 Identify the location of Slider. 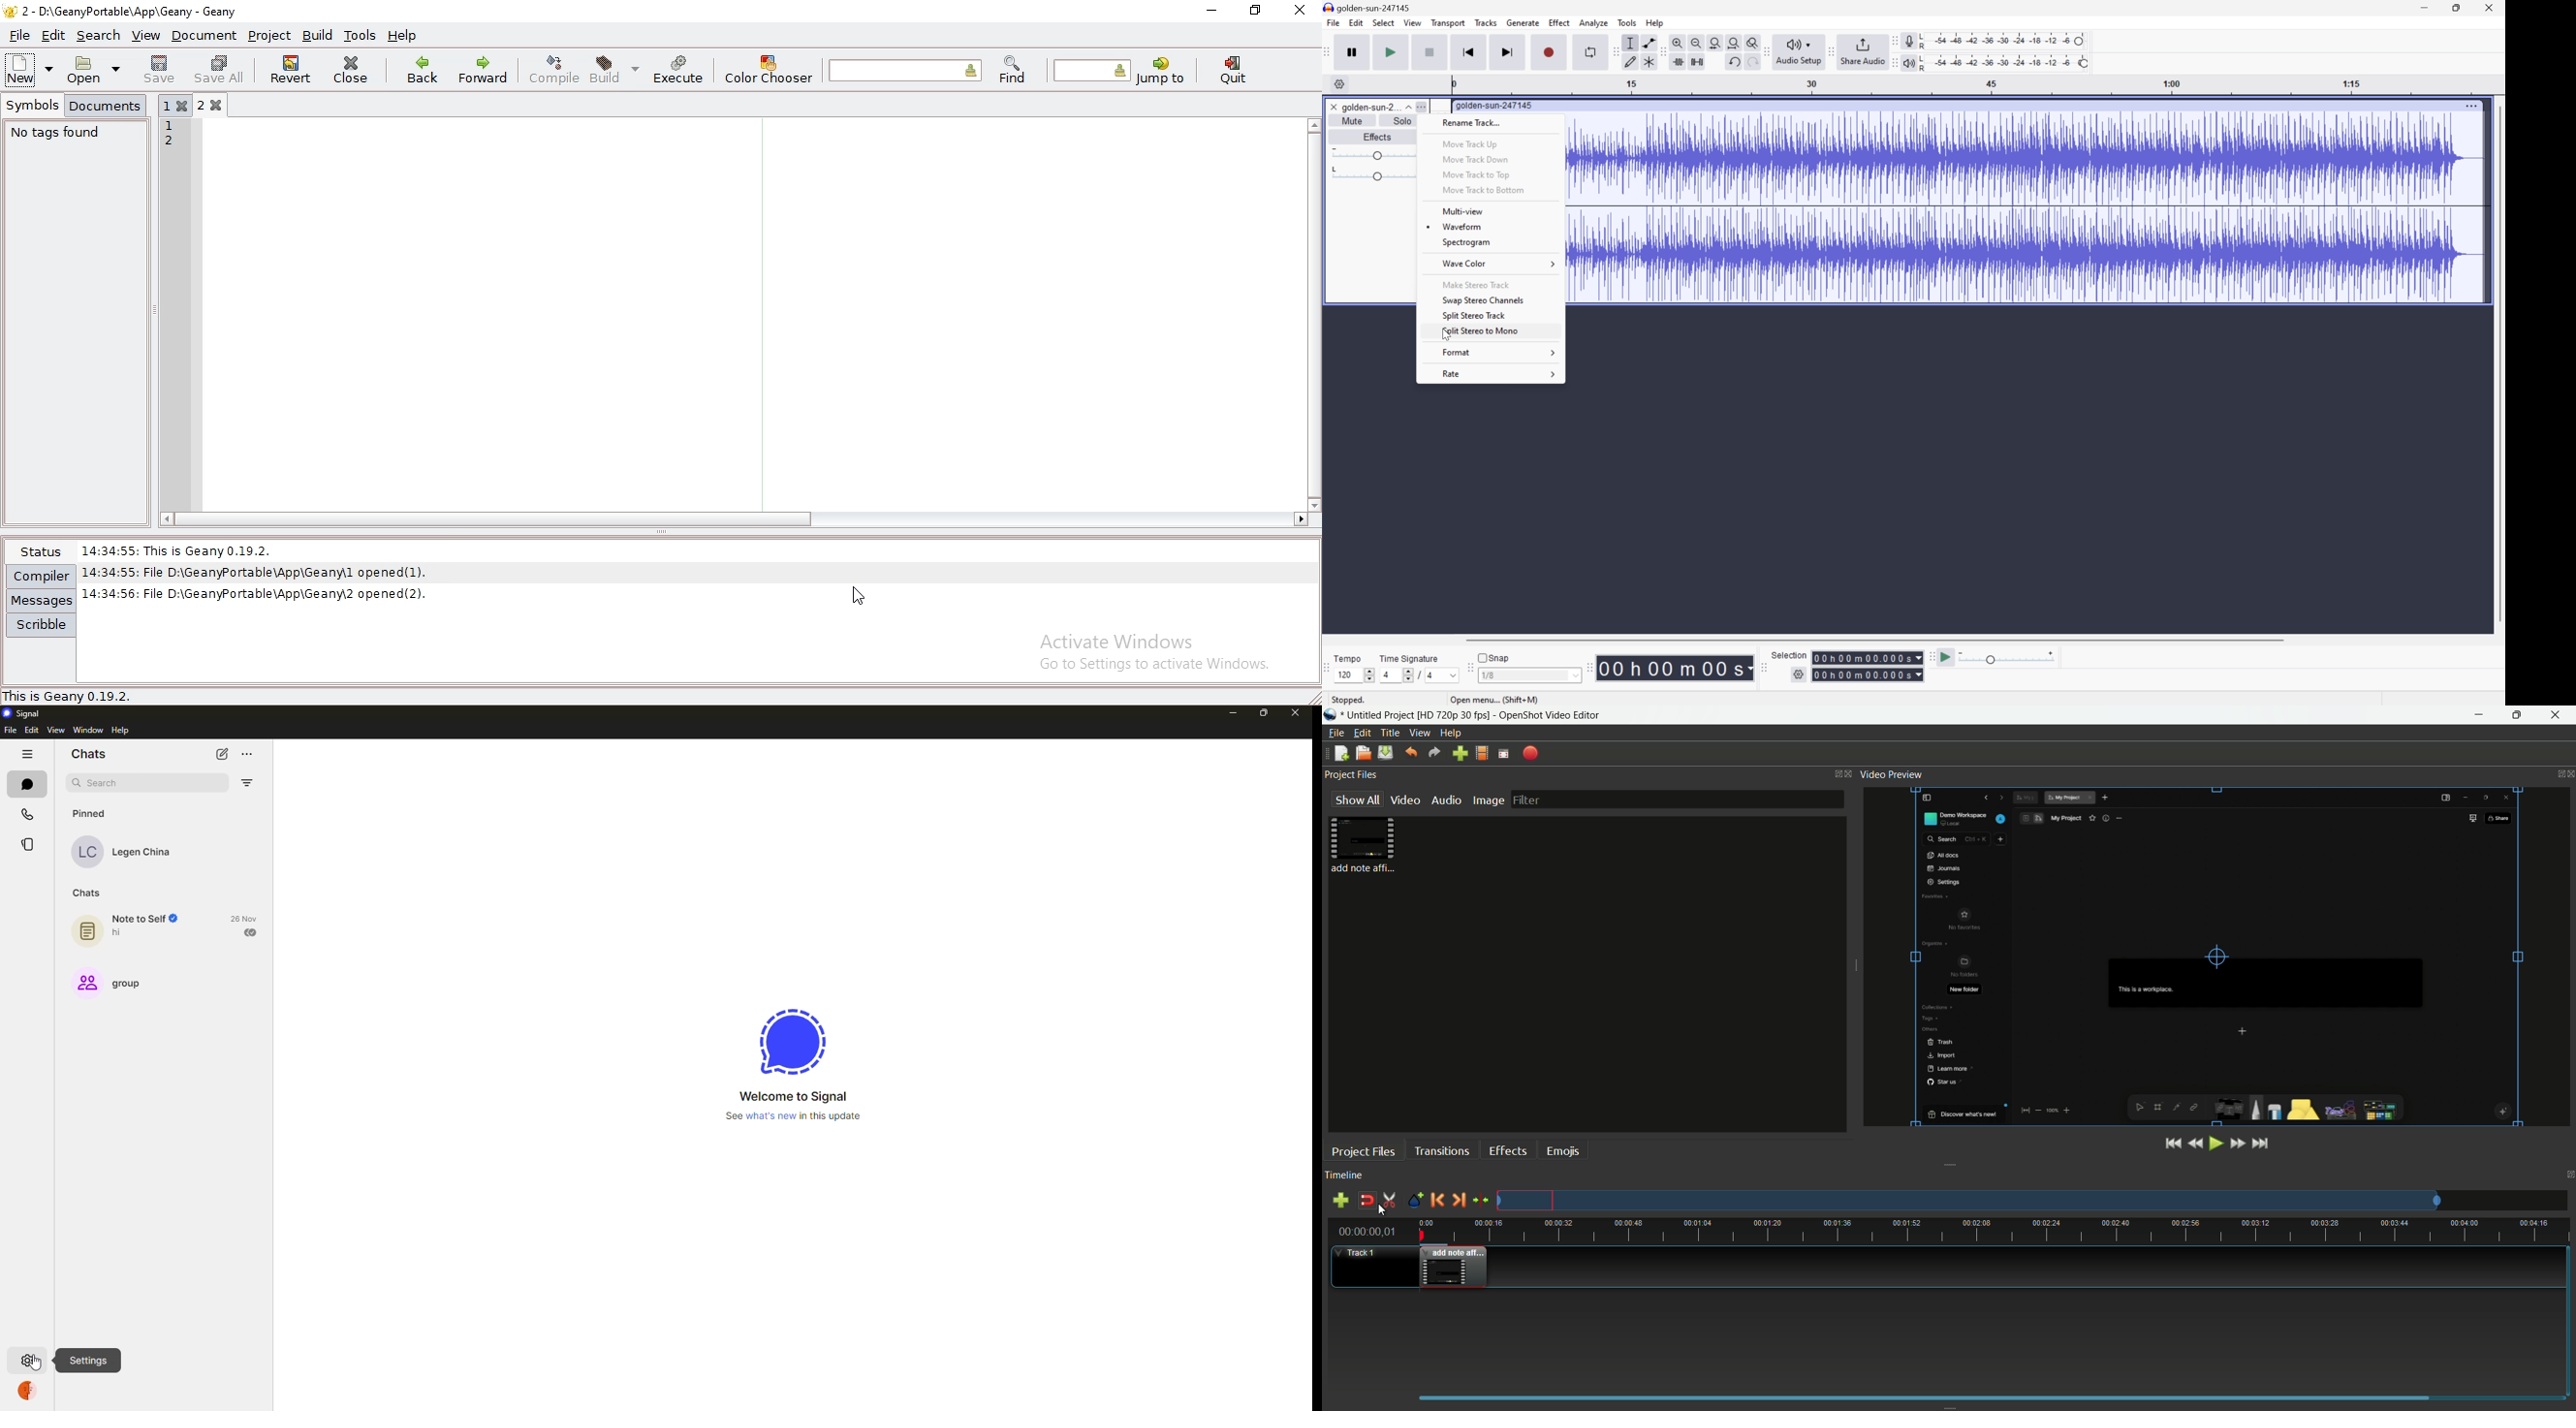
(1367, 673).